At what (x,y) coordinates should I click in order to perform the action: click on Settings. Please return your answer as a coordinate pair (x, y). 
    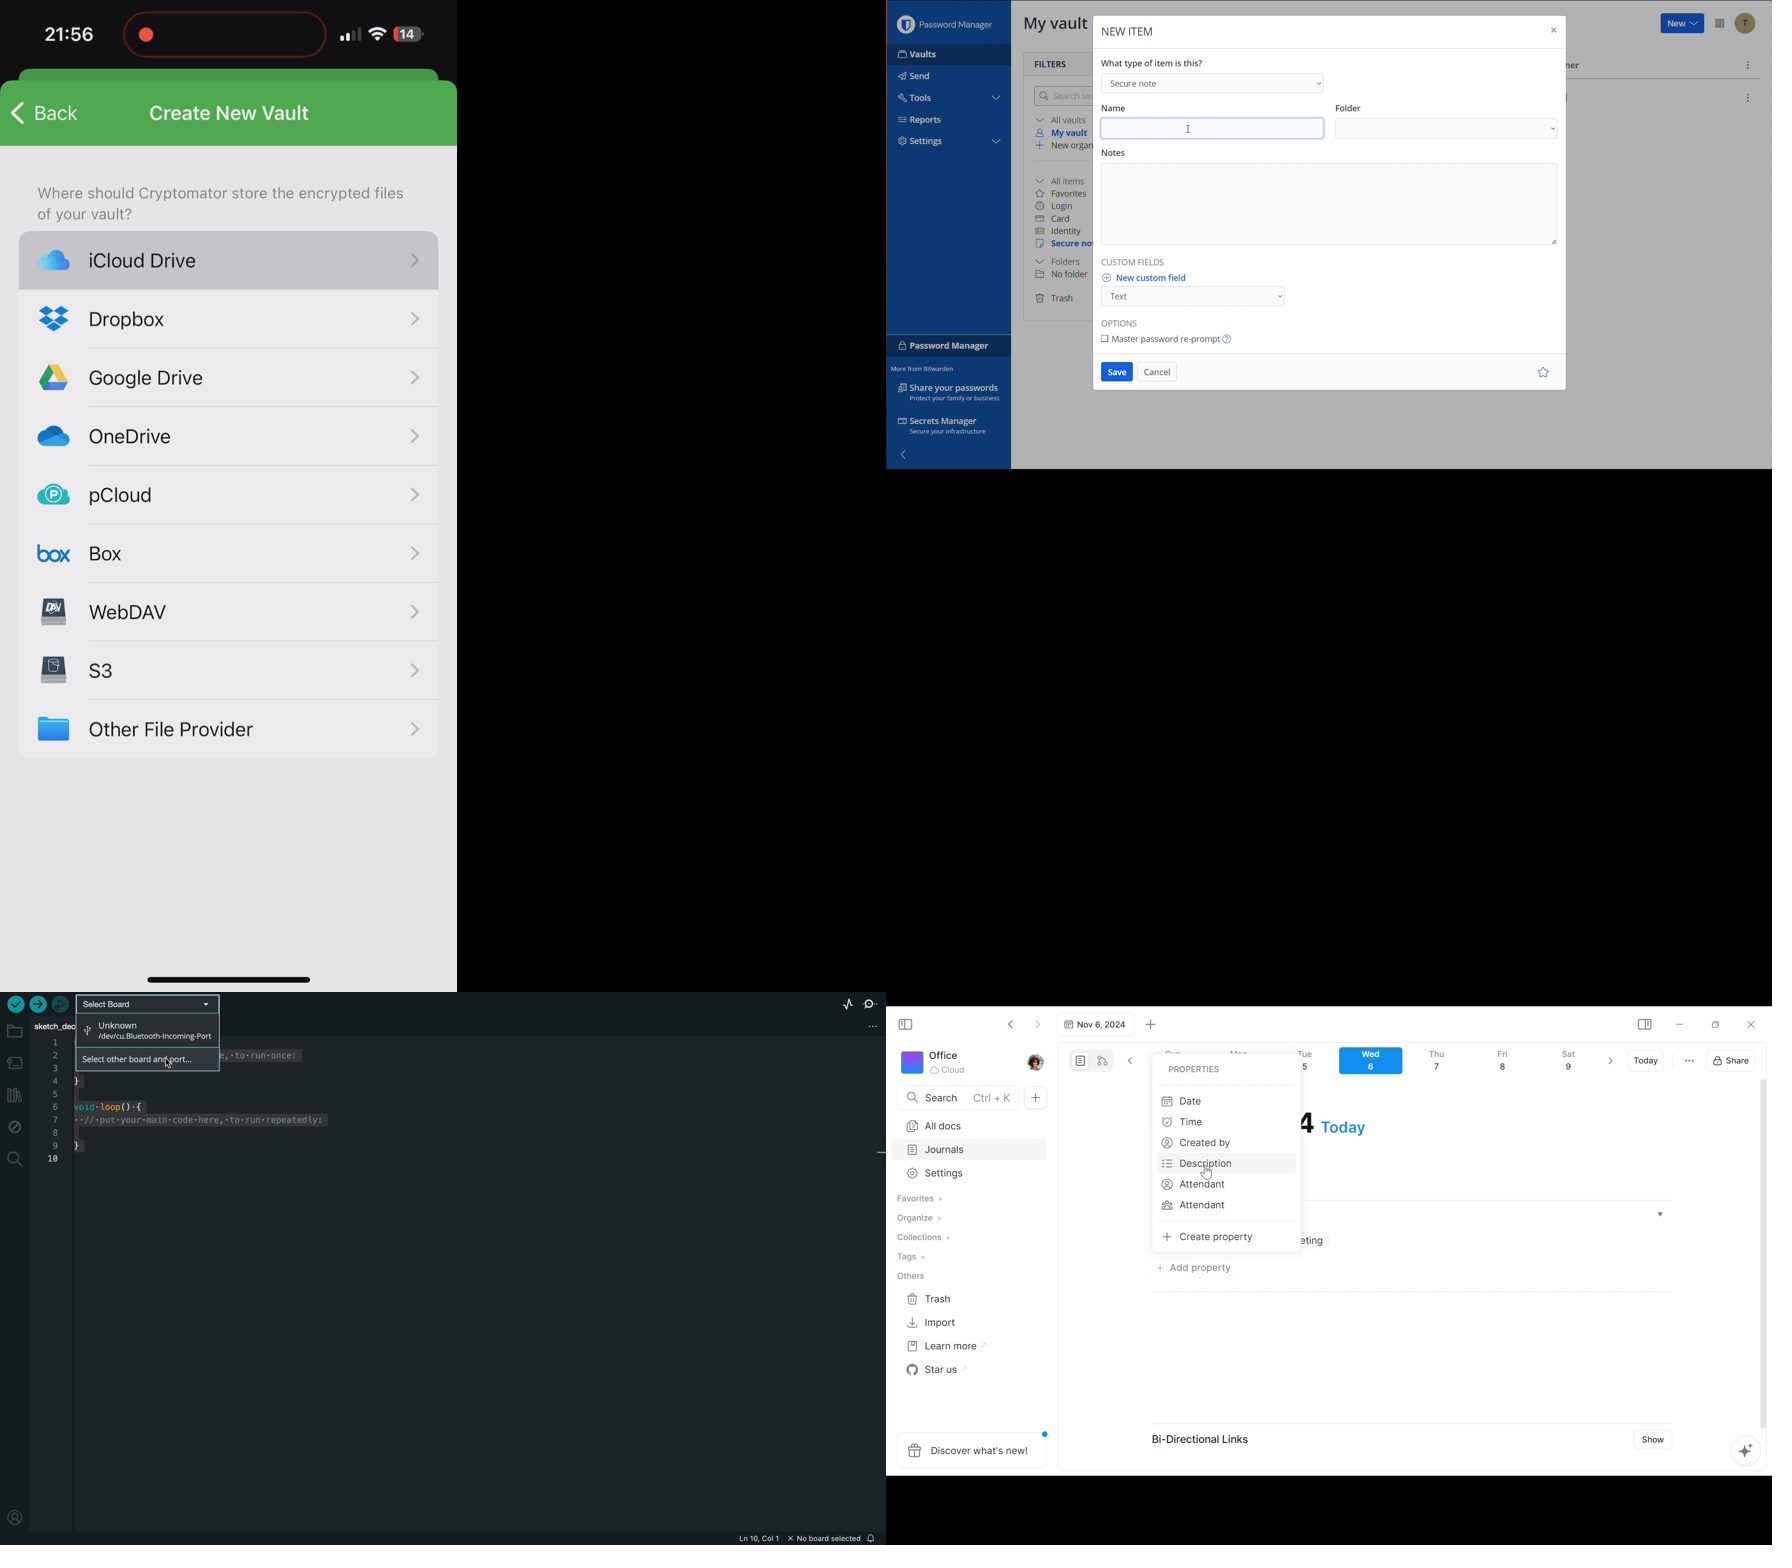
    Looking at the image, I should click on (925, 141).